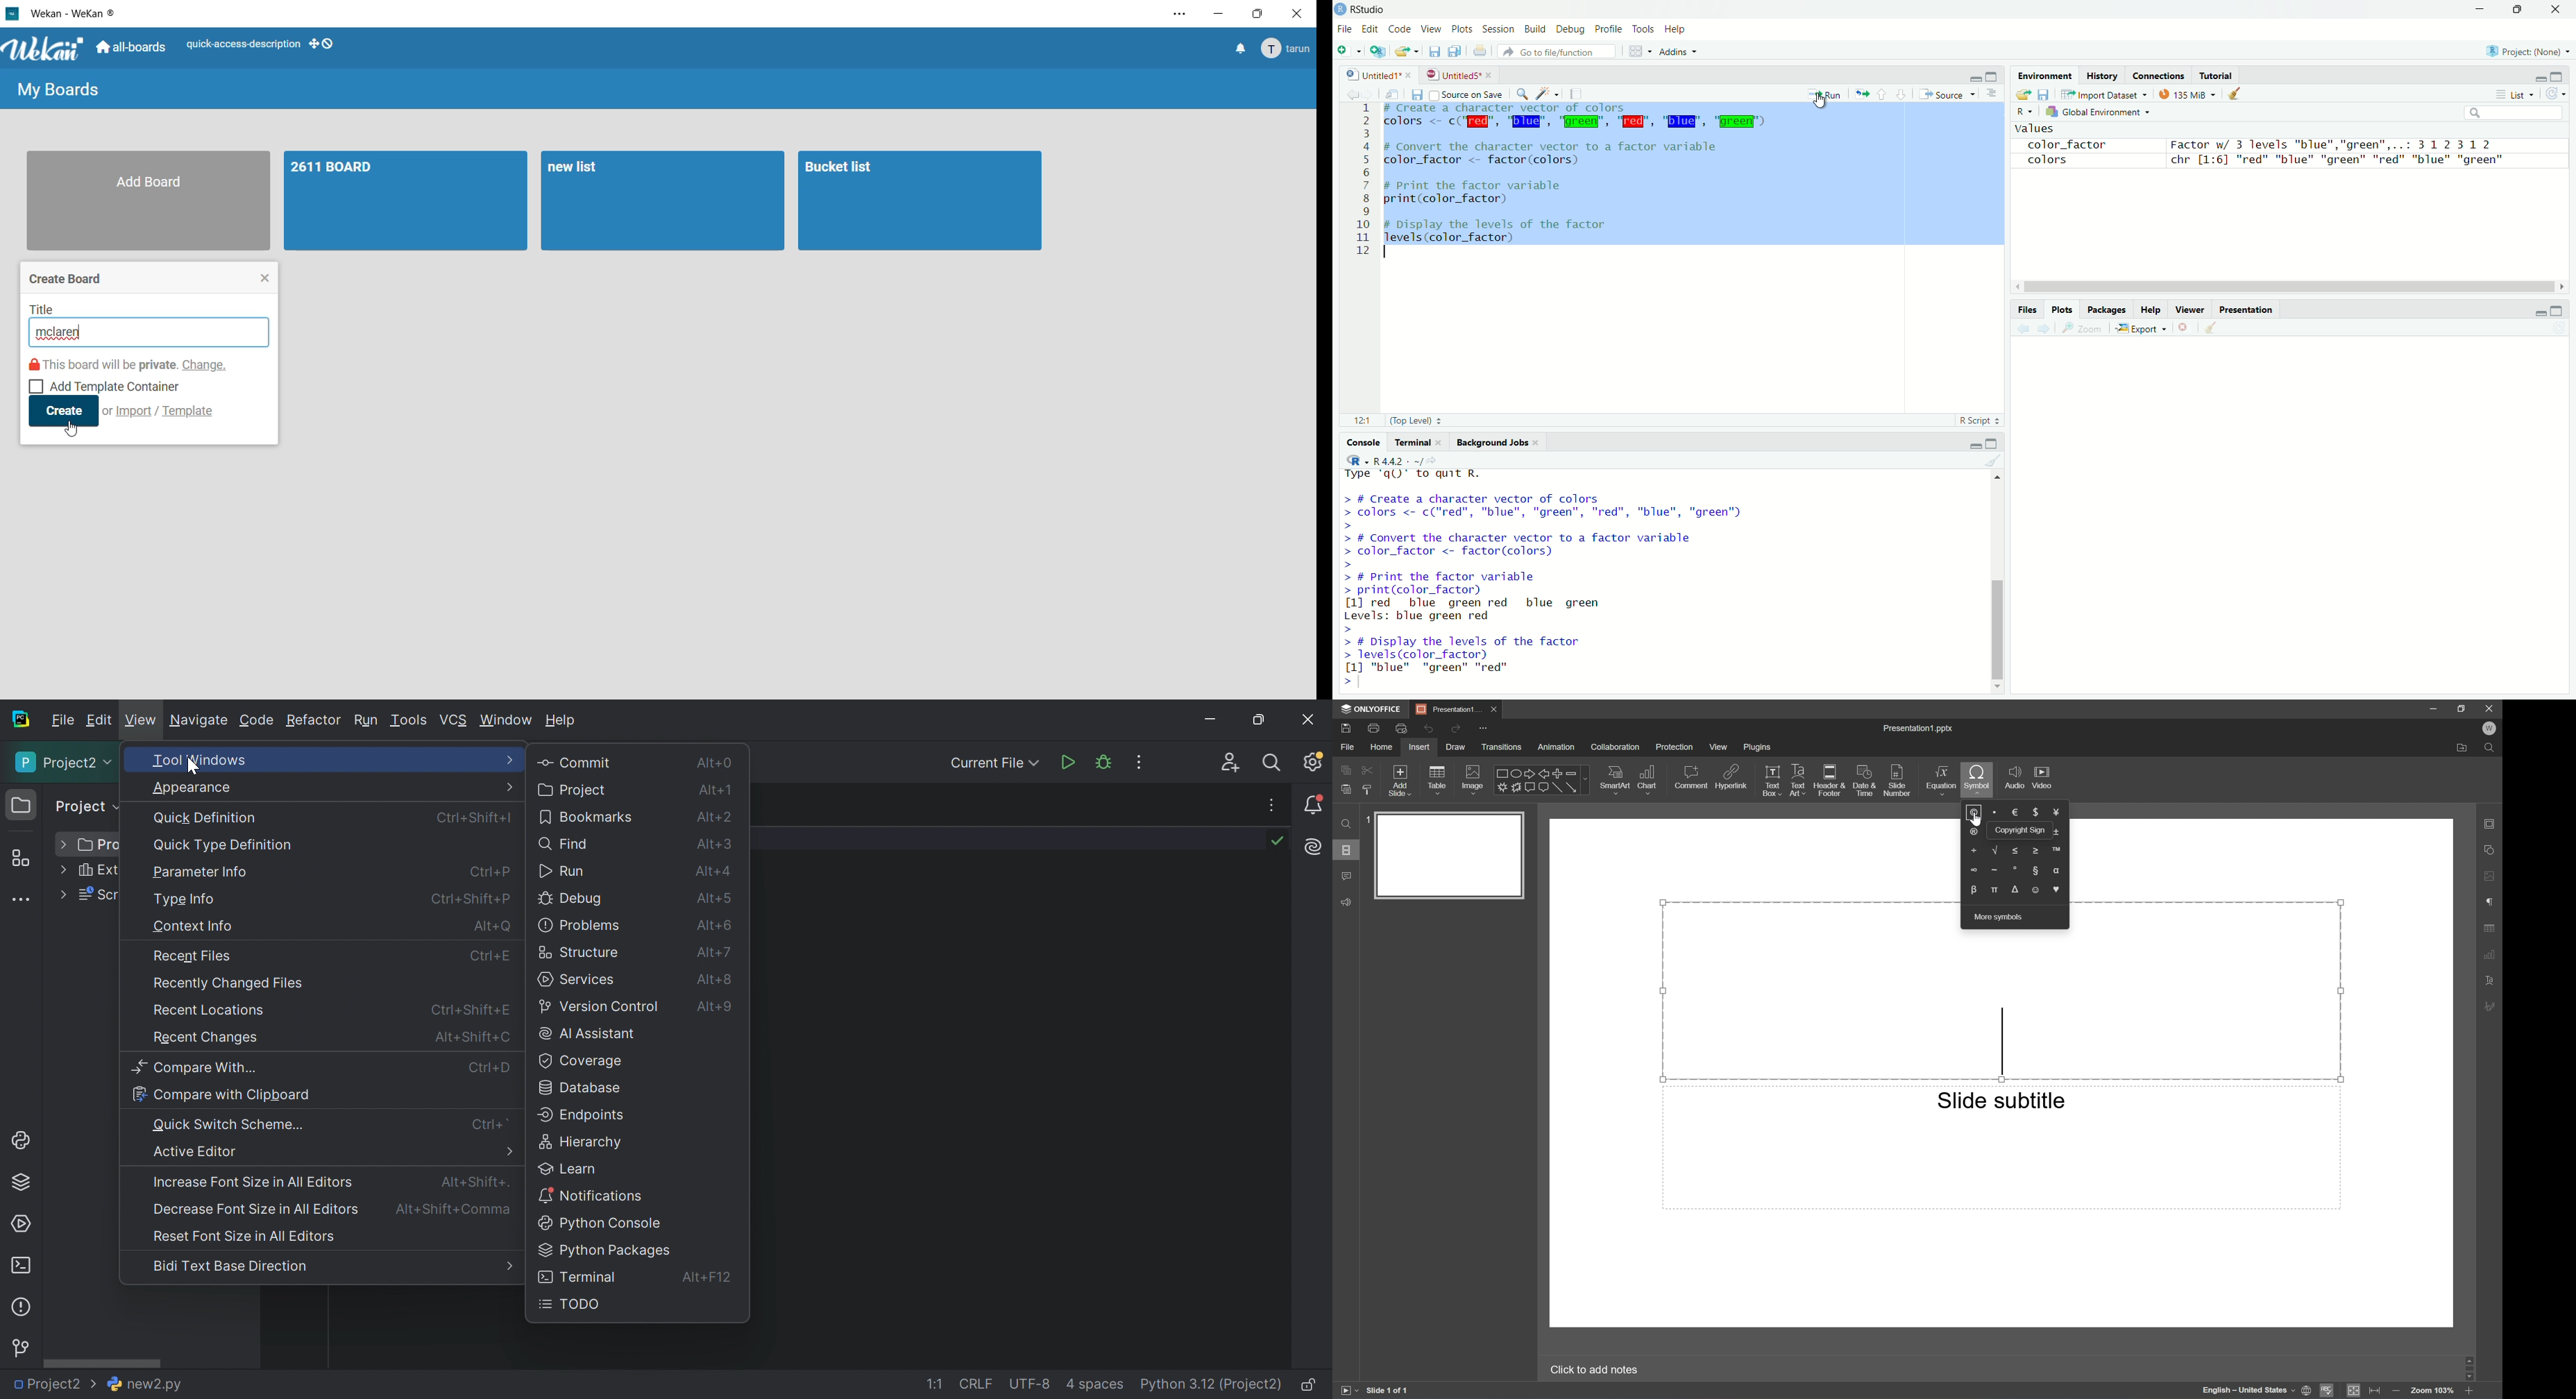  What do you see at coordinates (2102, 113) in the screenshot?
I see `global environment` at bounding box center [2102, 113].